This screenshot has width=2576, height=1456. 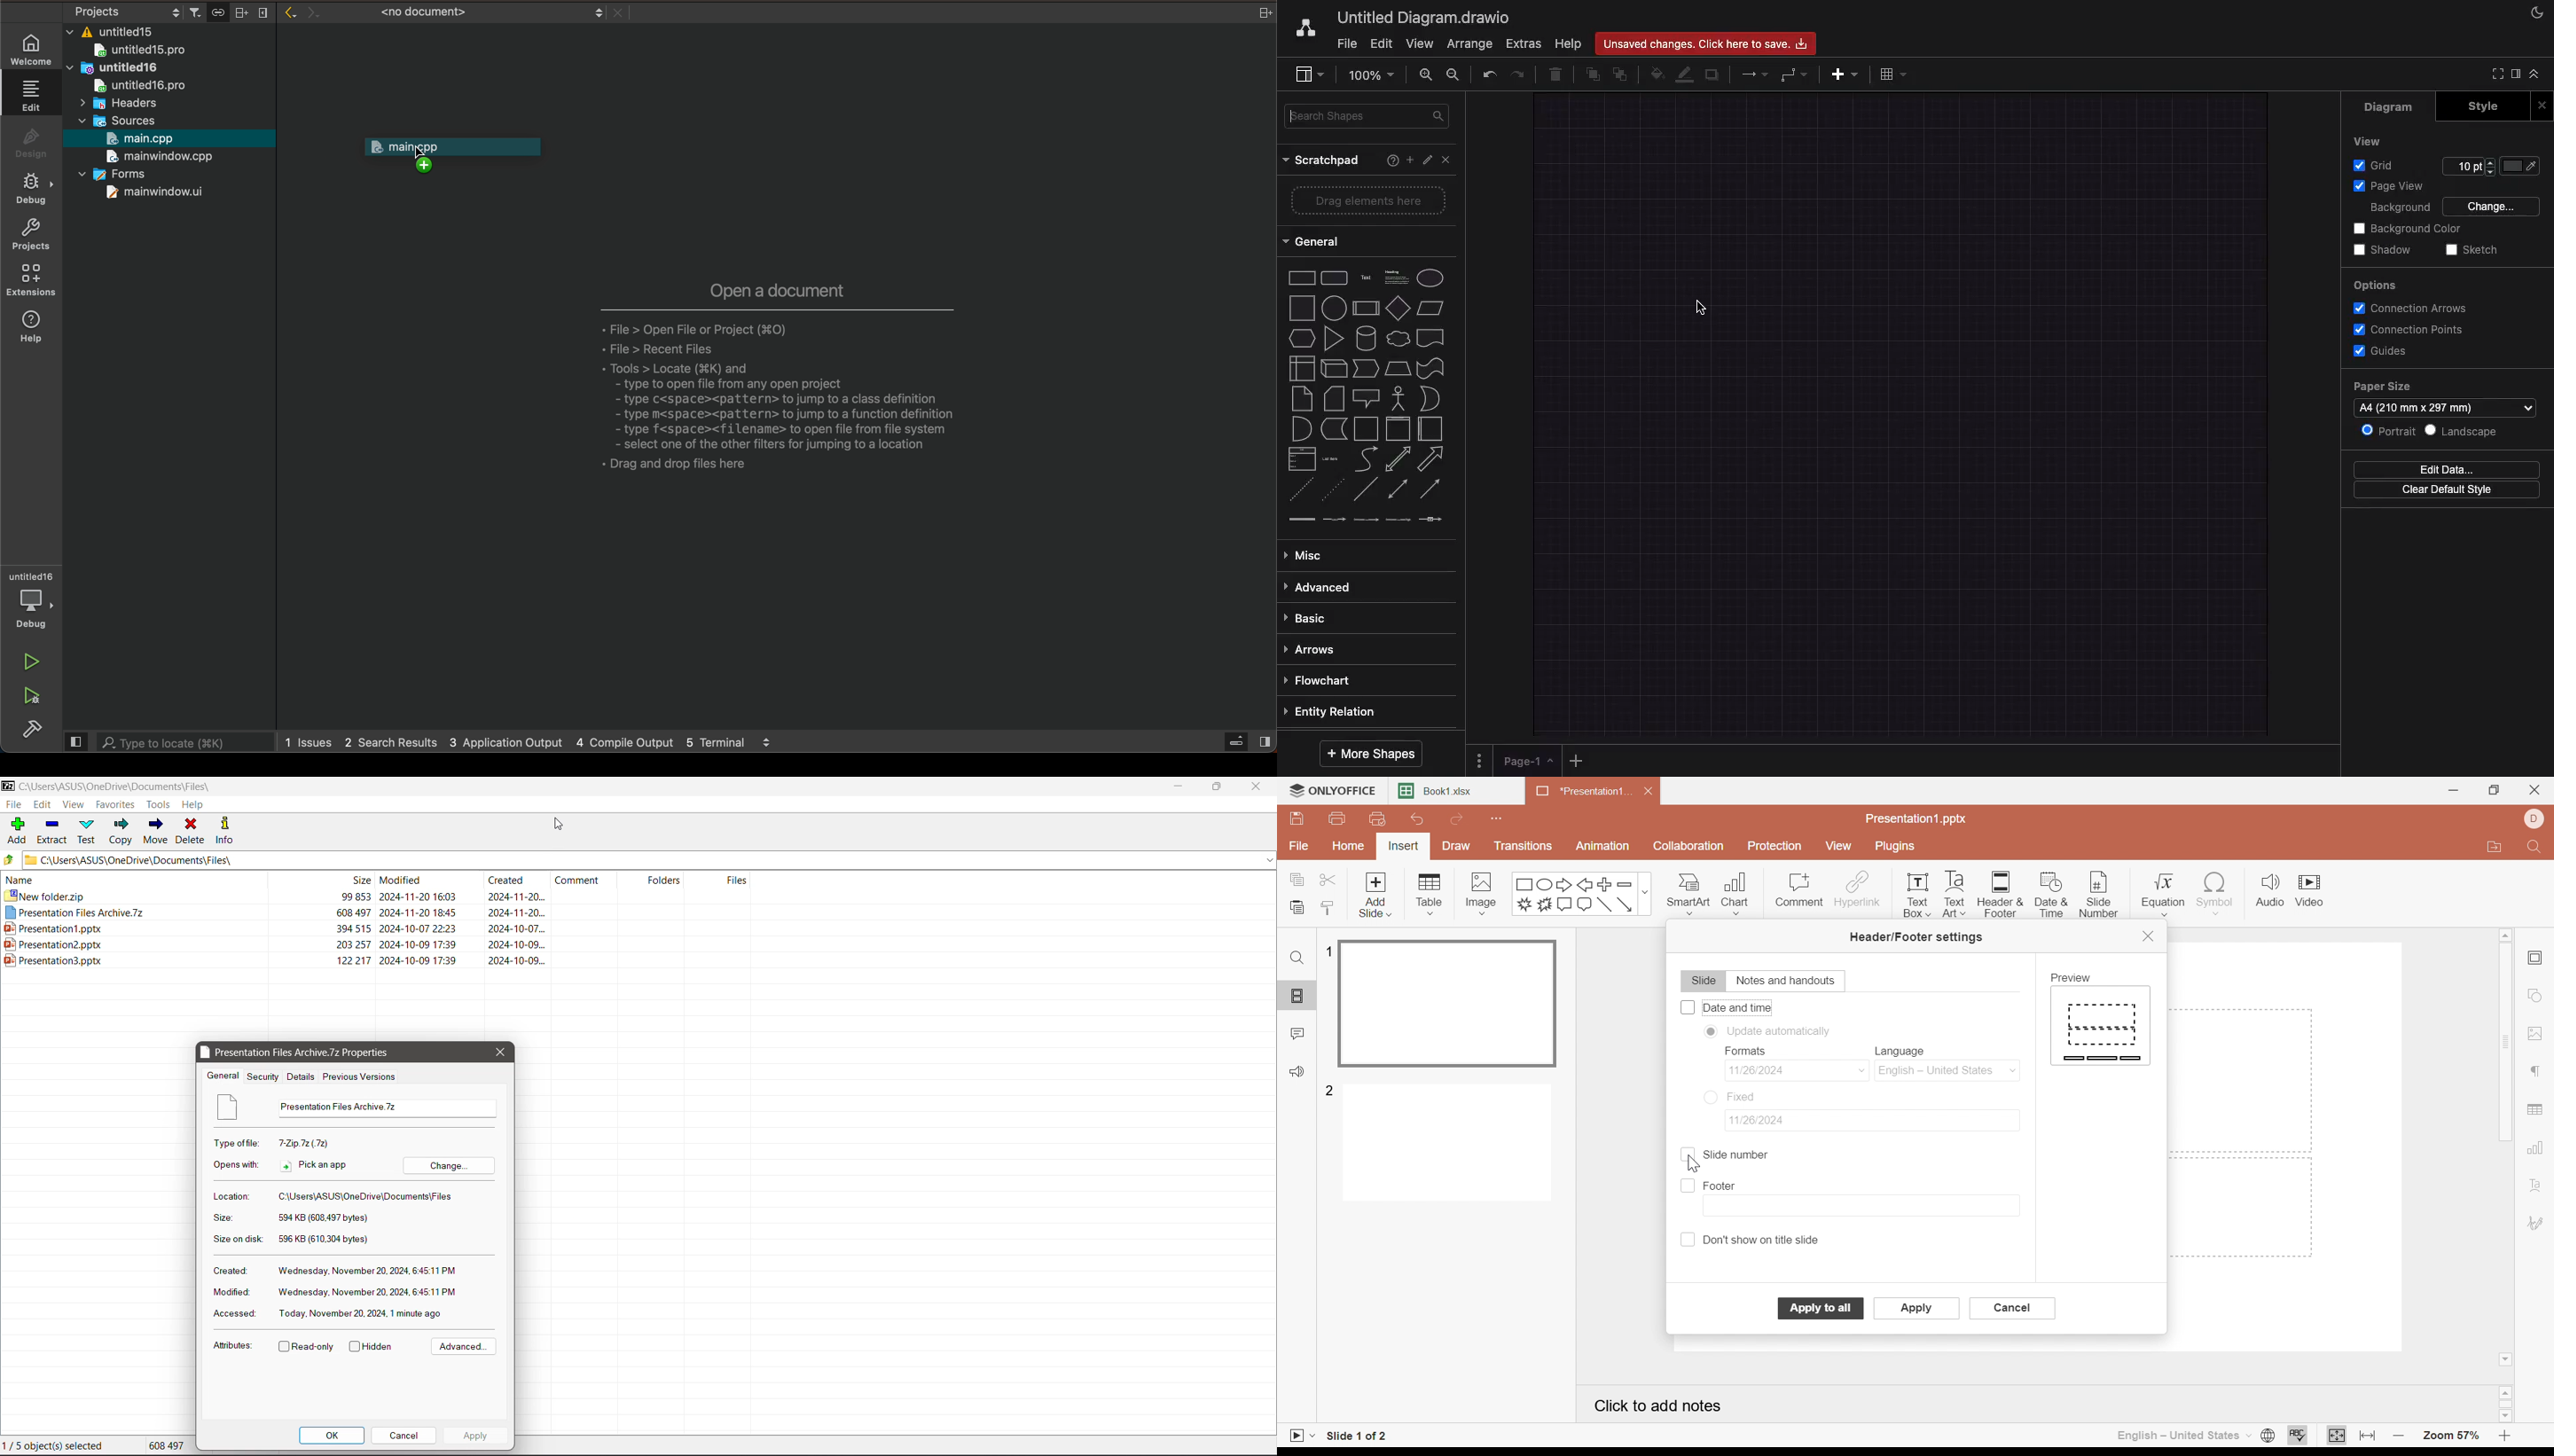 I want to click on Checkbox, so click(x=1689, y=1240).